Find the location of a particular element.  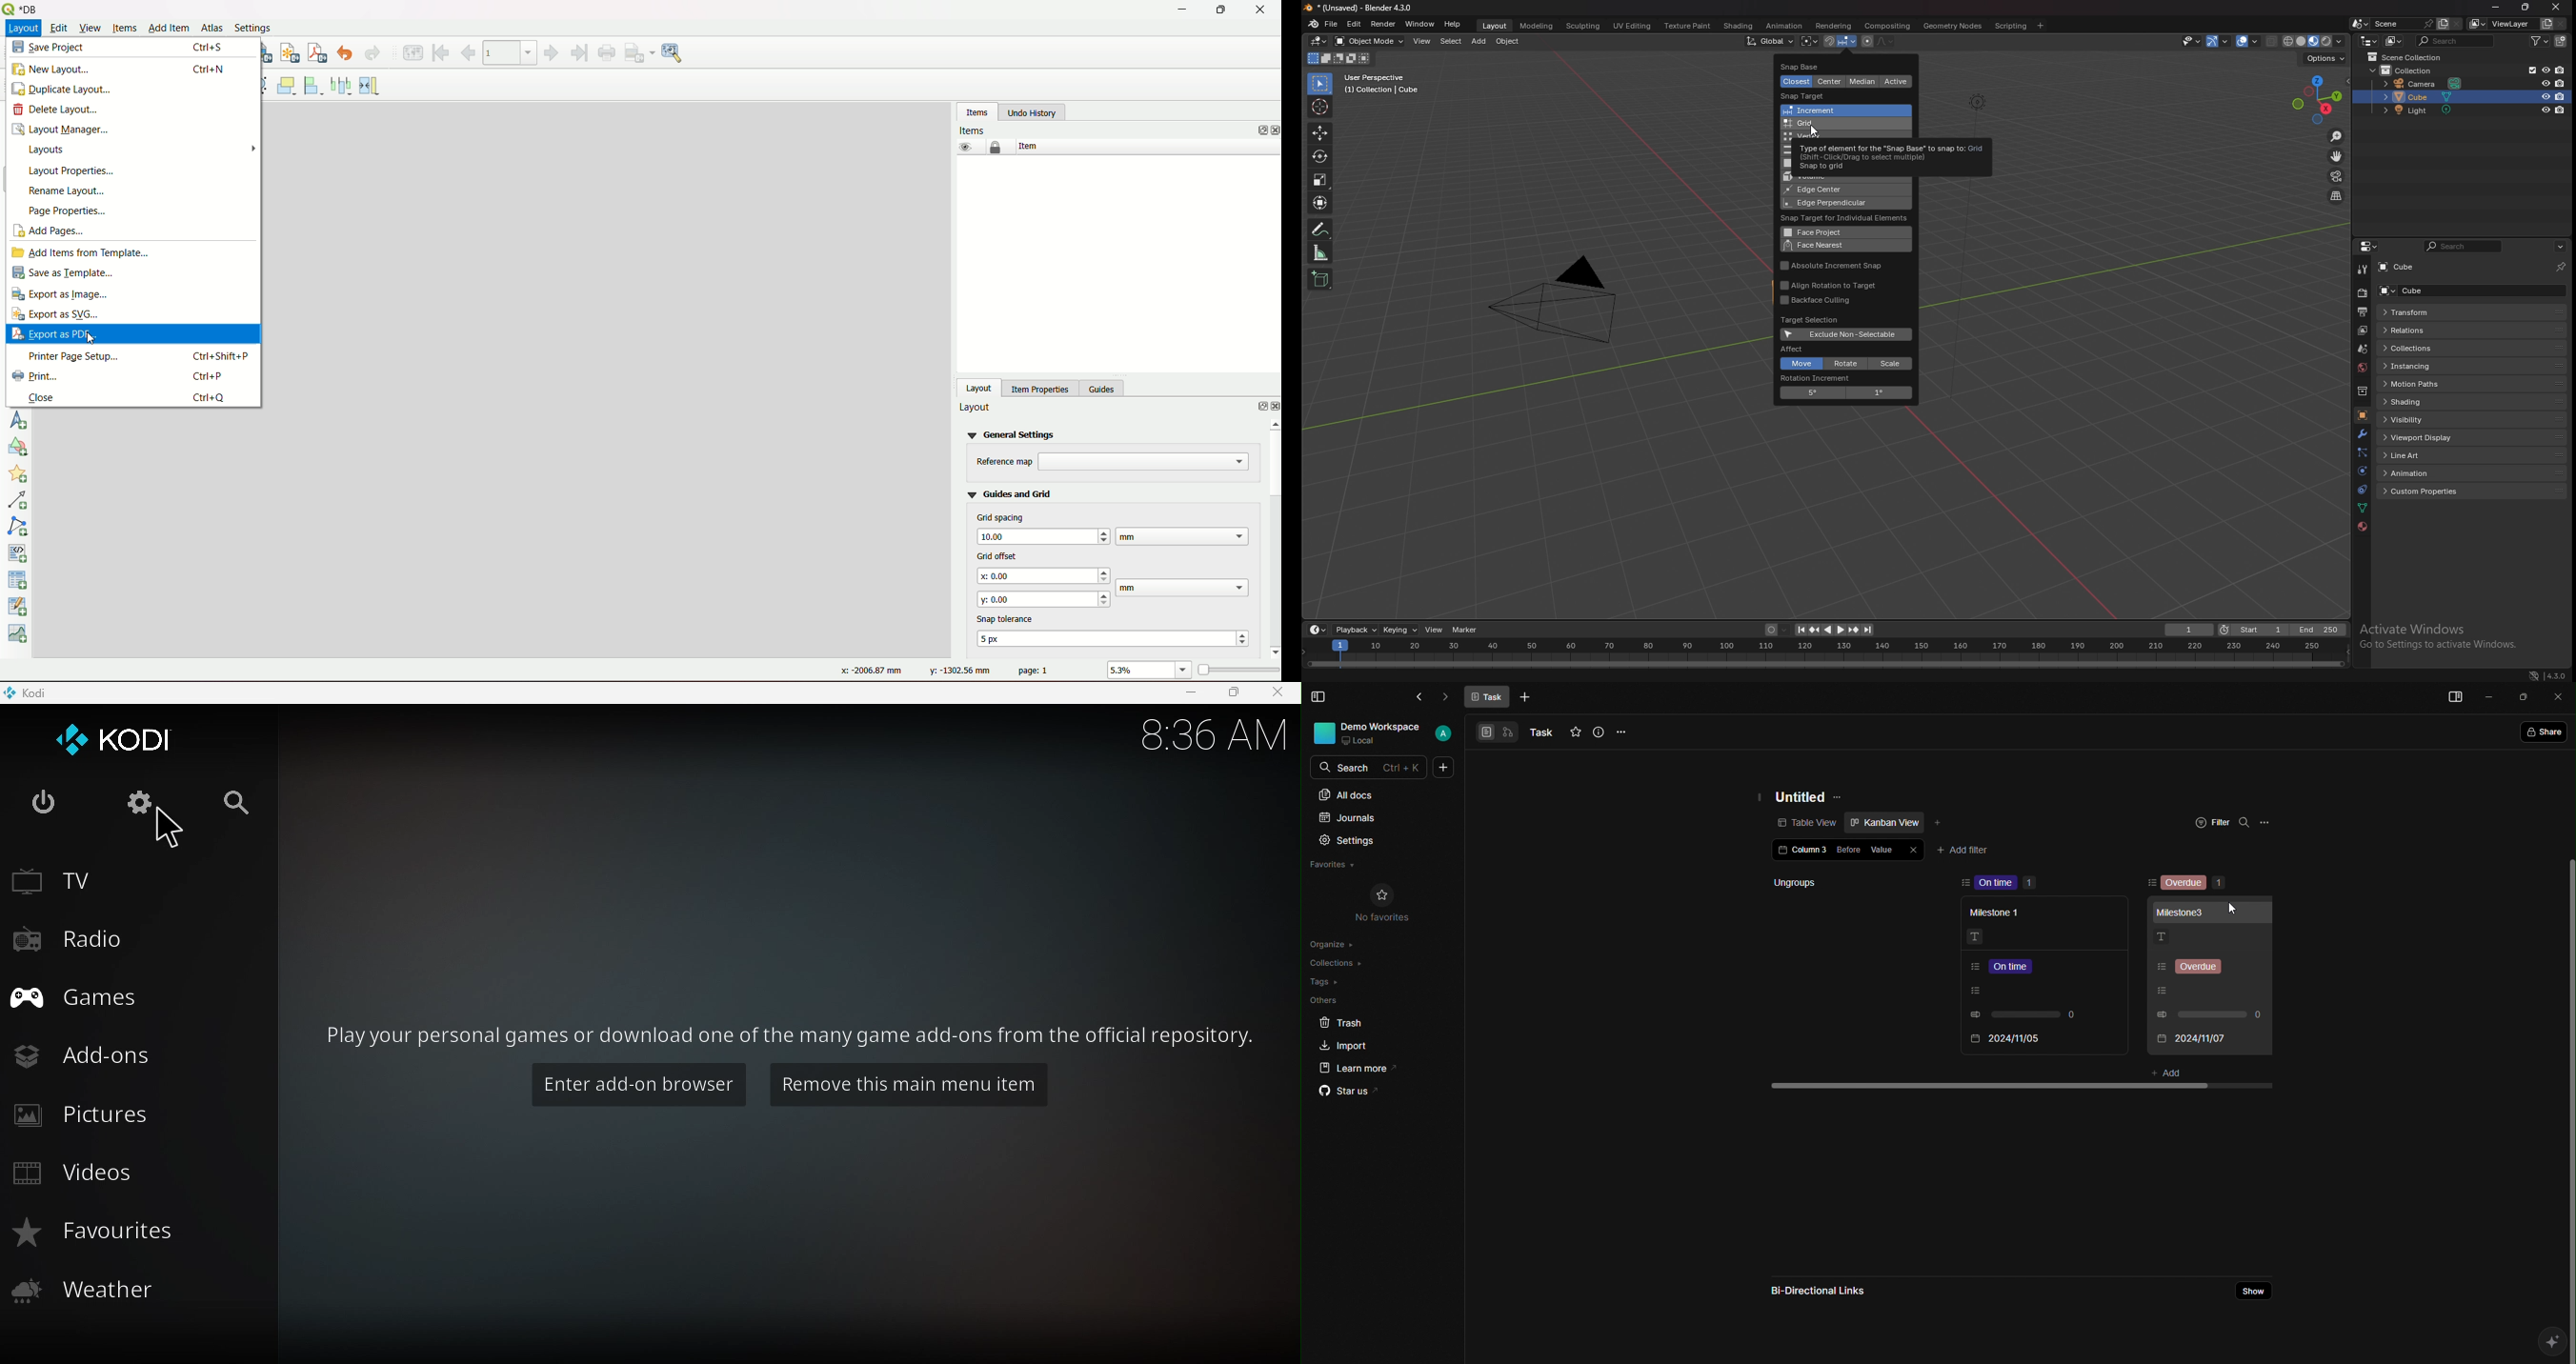

new layout is located at coordinates (49, 68).